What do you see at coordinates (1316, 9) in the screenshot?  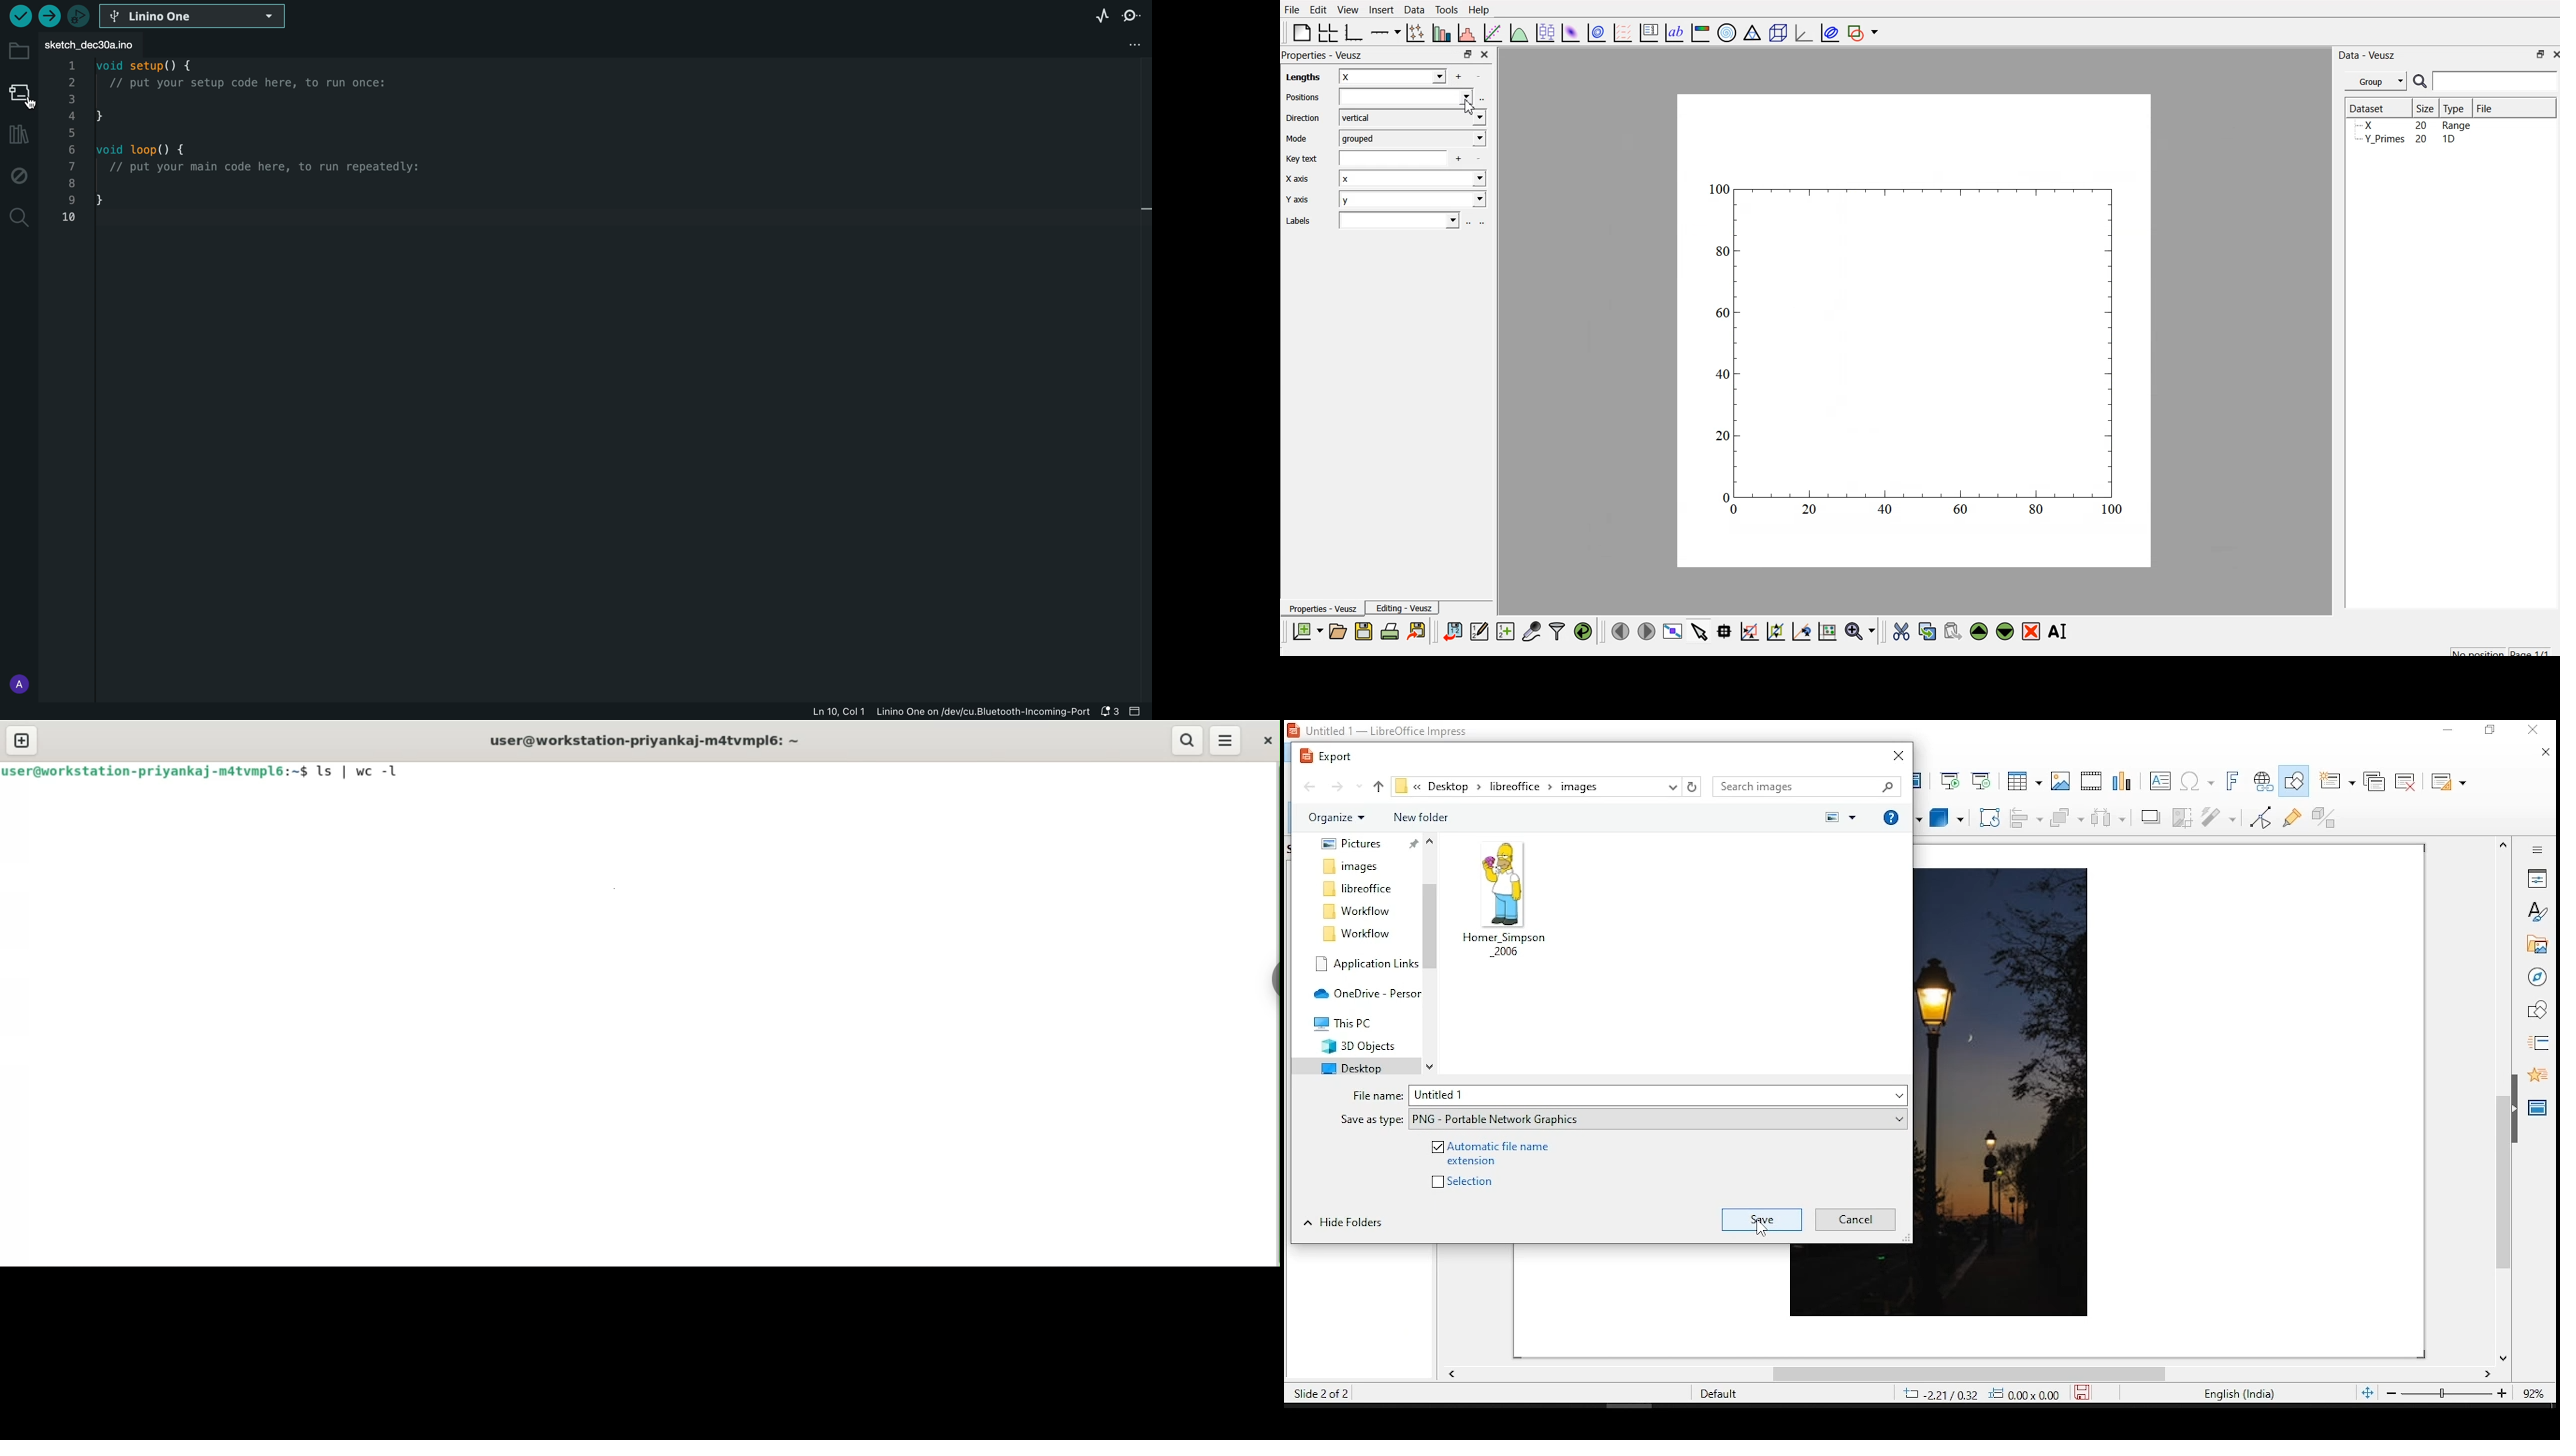 I see `Edit` at bounding box center [1316, 9].